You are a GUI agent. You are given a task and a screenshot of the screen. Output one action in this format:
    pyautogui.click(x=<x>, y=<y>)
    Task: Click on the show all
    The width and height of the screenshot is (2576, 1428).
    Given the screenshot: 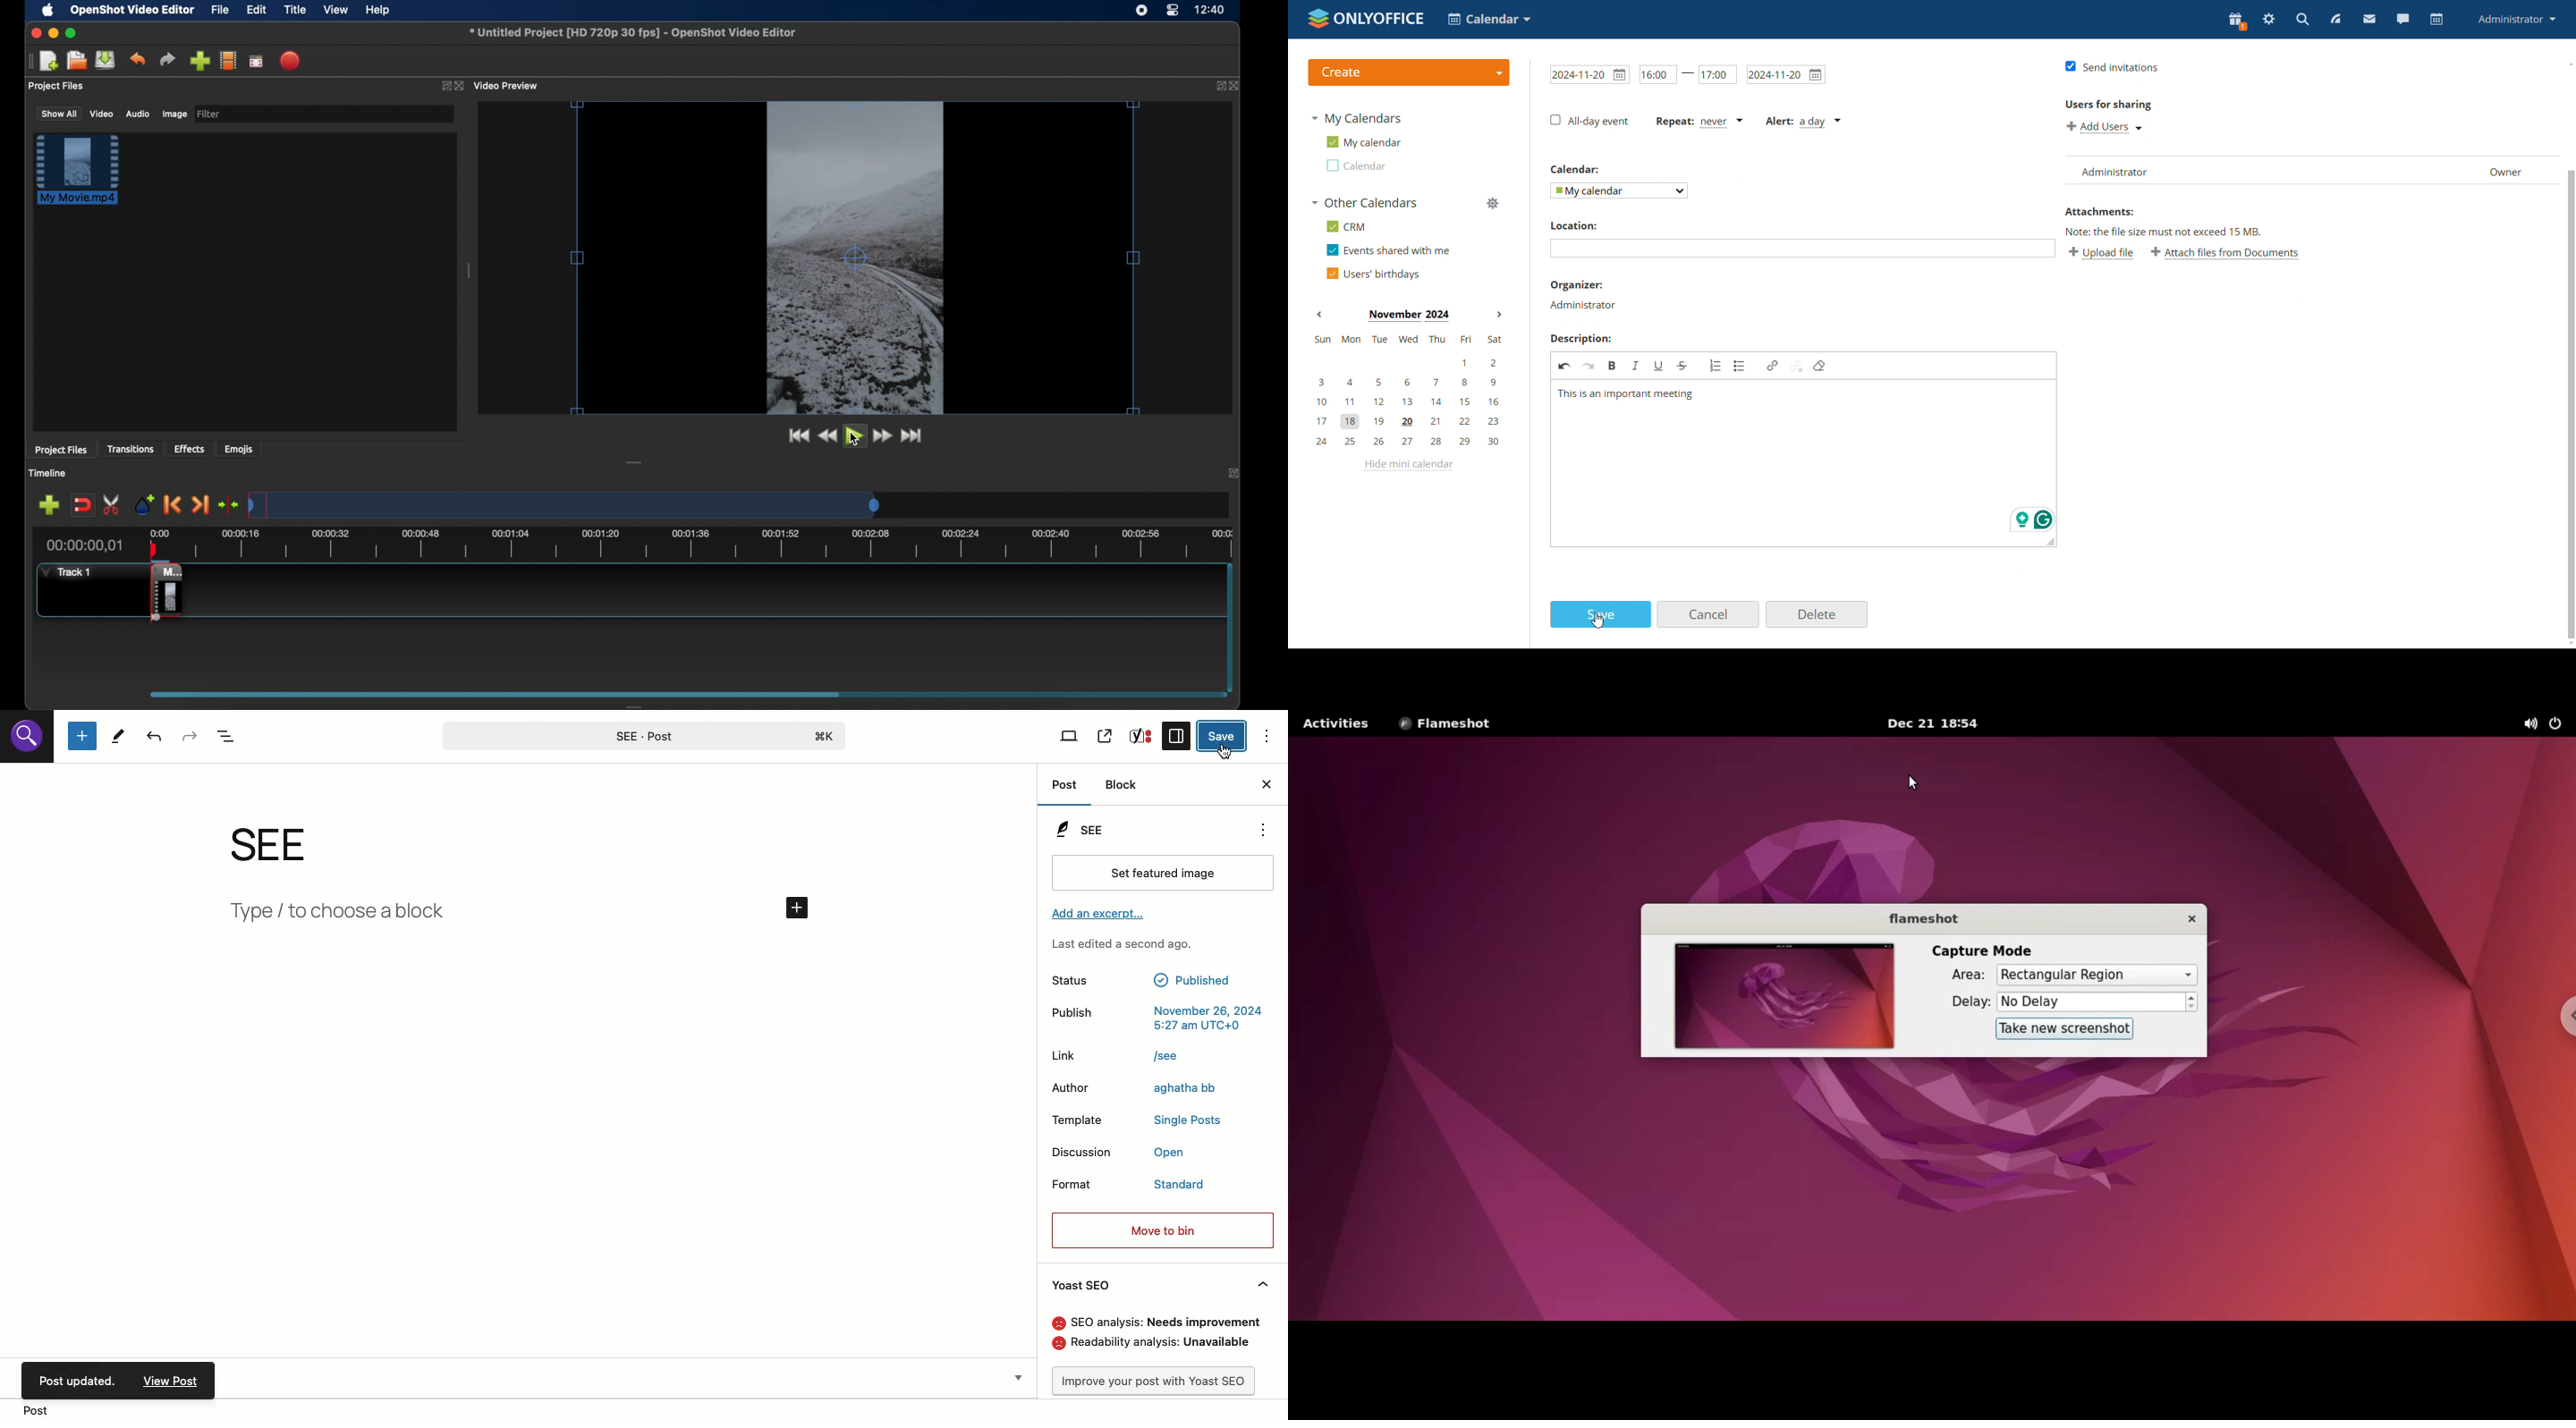 What is the action you would take?
    pyautogui.click(x=59, y=113)
    